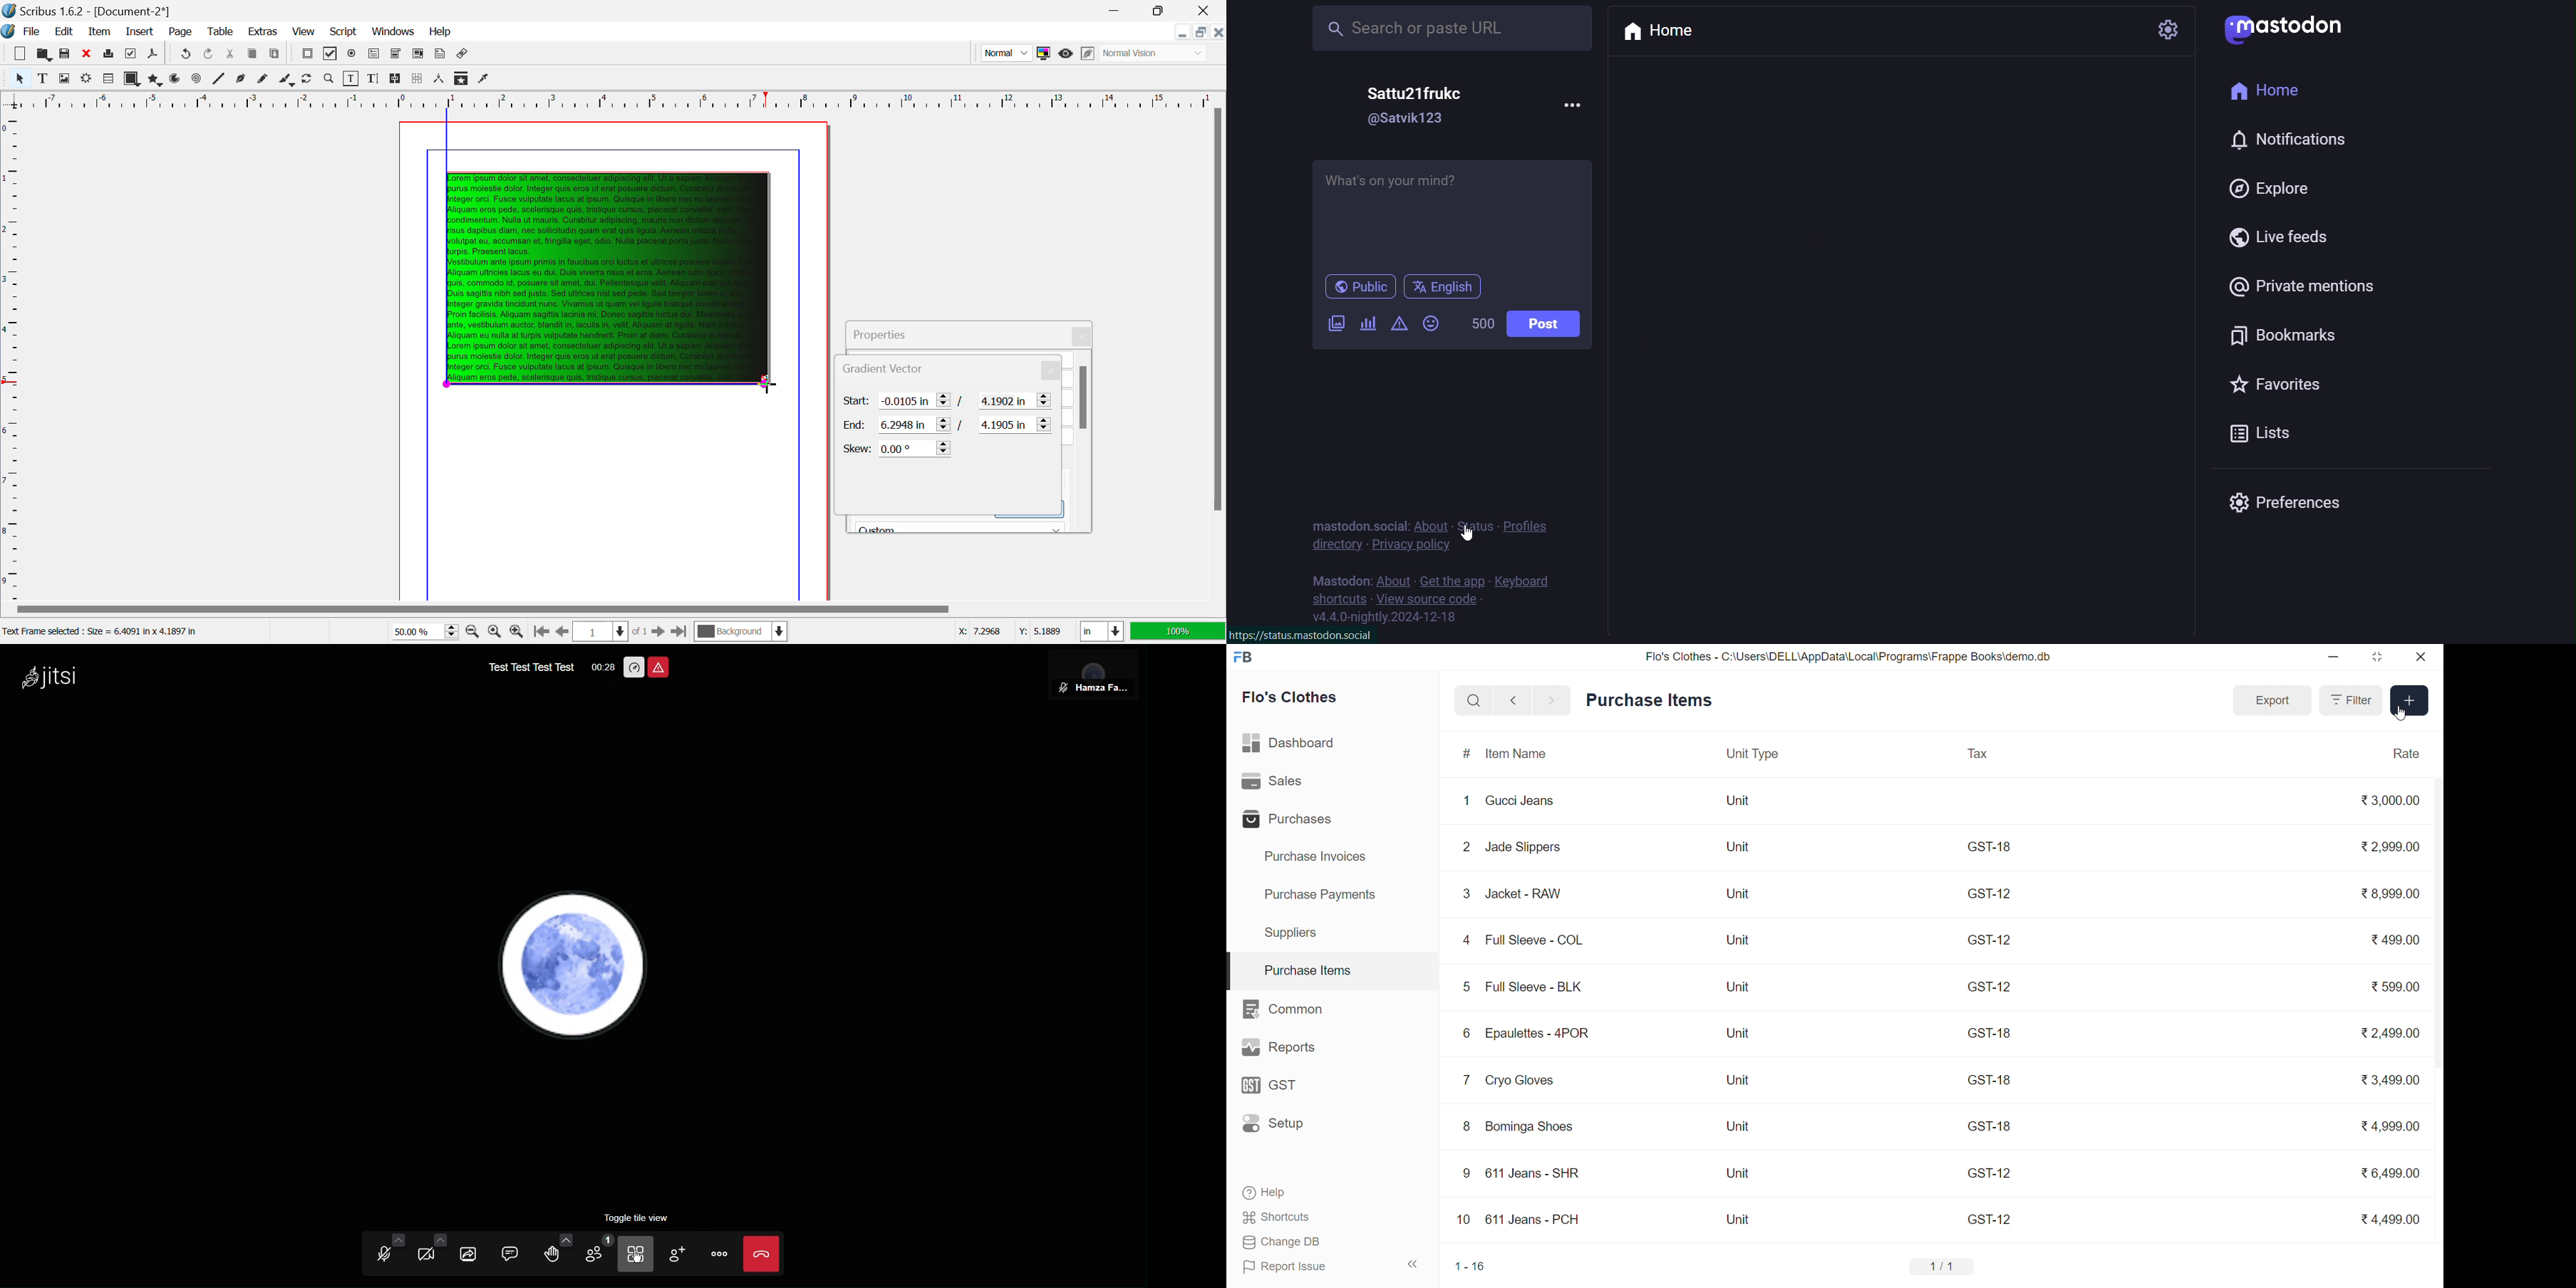 Image resolution: width=2576 pixels, height=1288 pixels. Describe the element at coordinates (1990, 1083) in the screenshot. I see `GST-18` at that location.